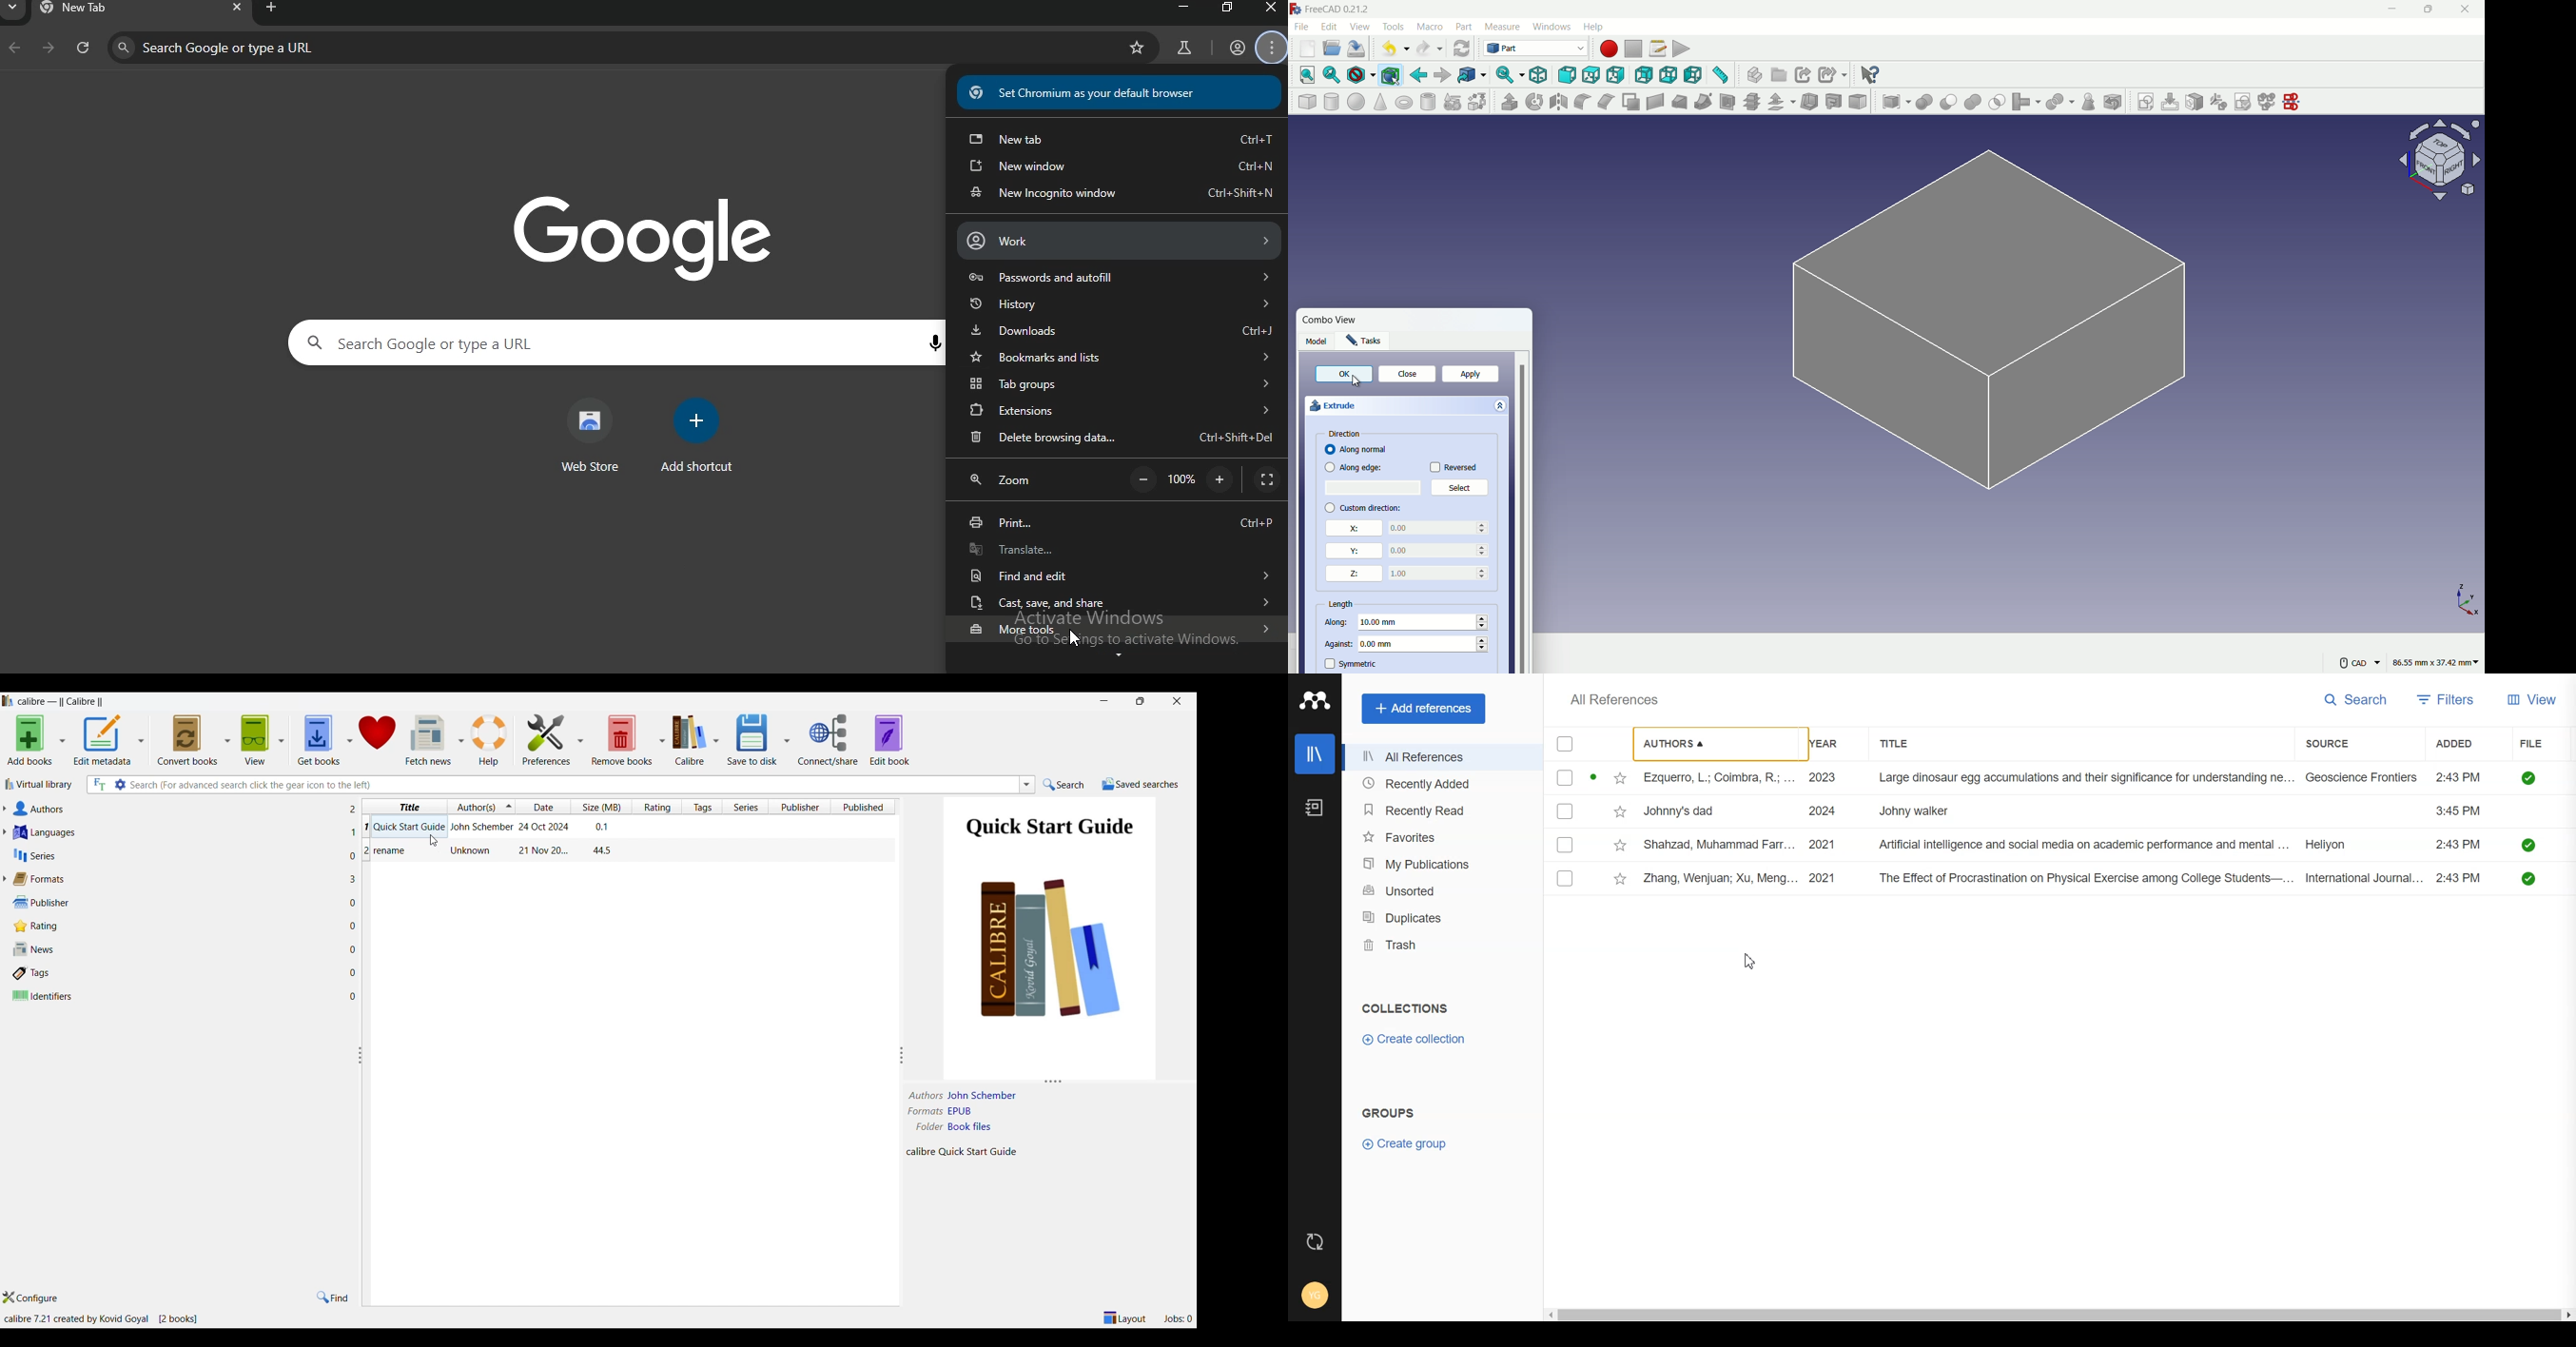  What do you see at coordinates (1615, 76) in the screenshot?
I see `right view` at bounding box center [1615, 76].